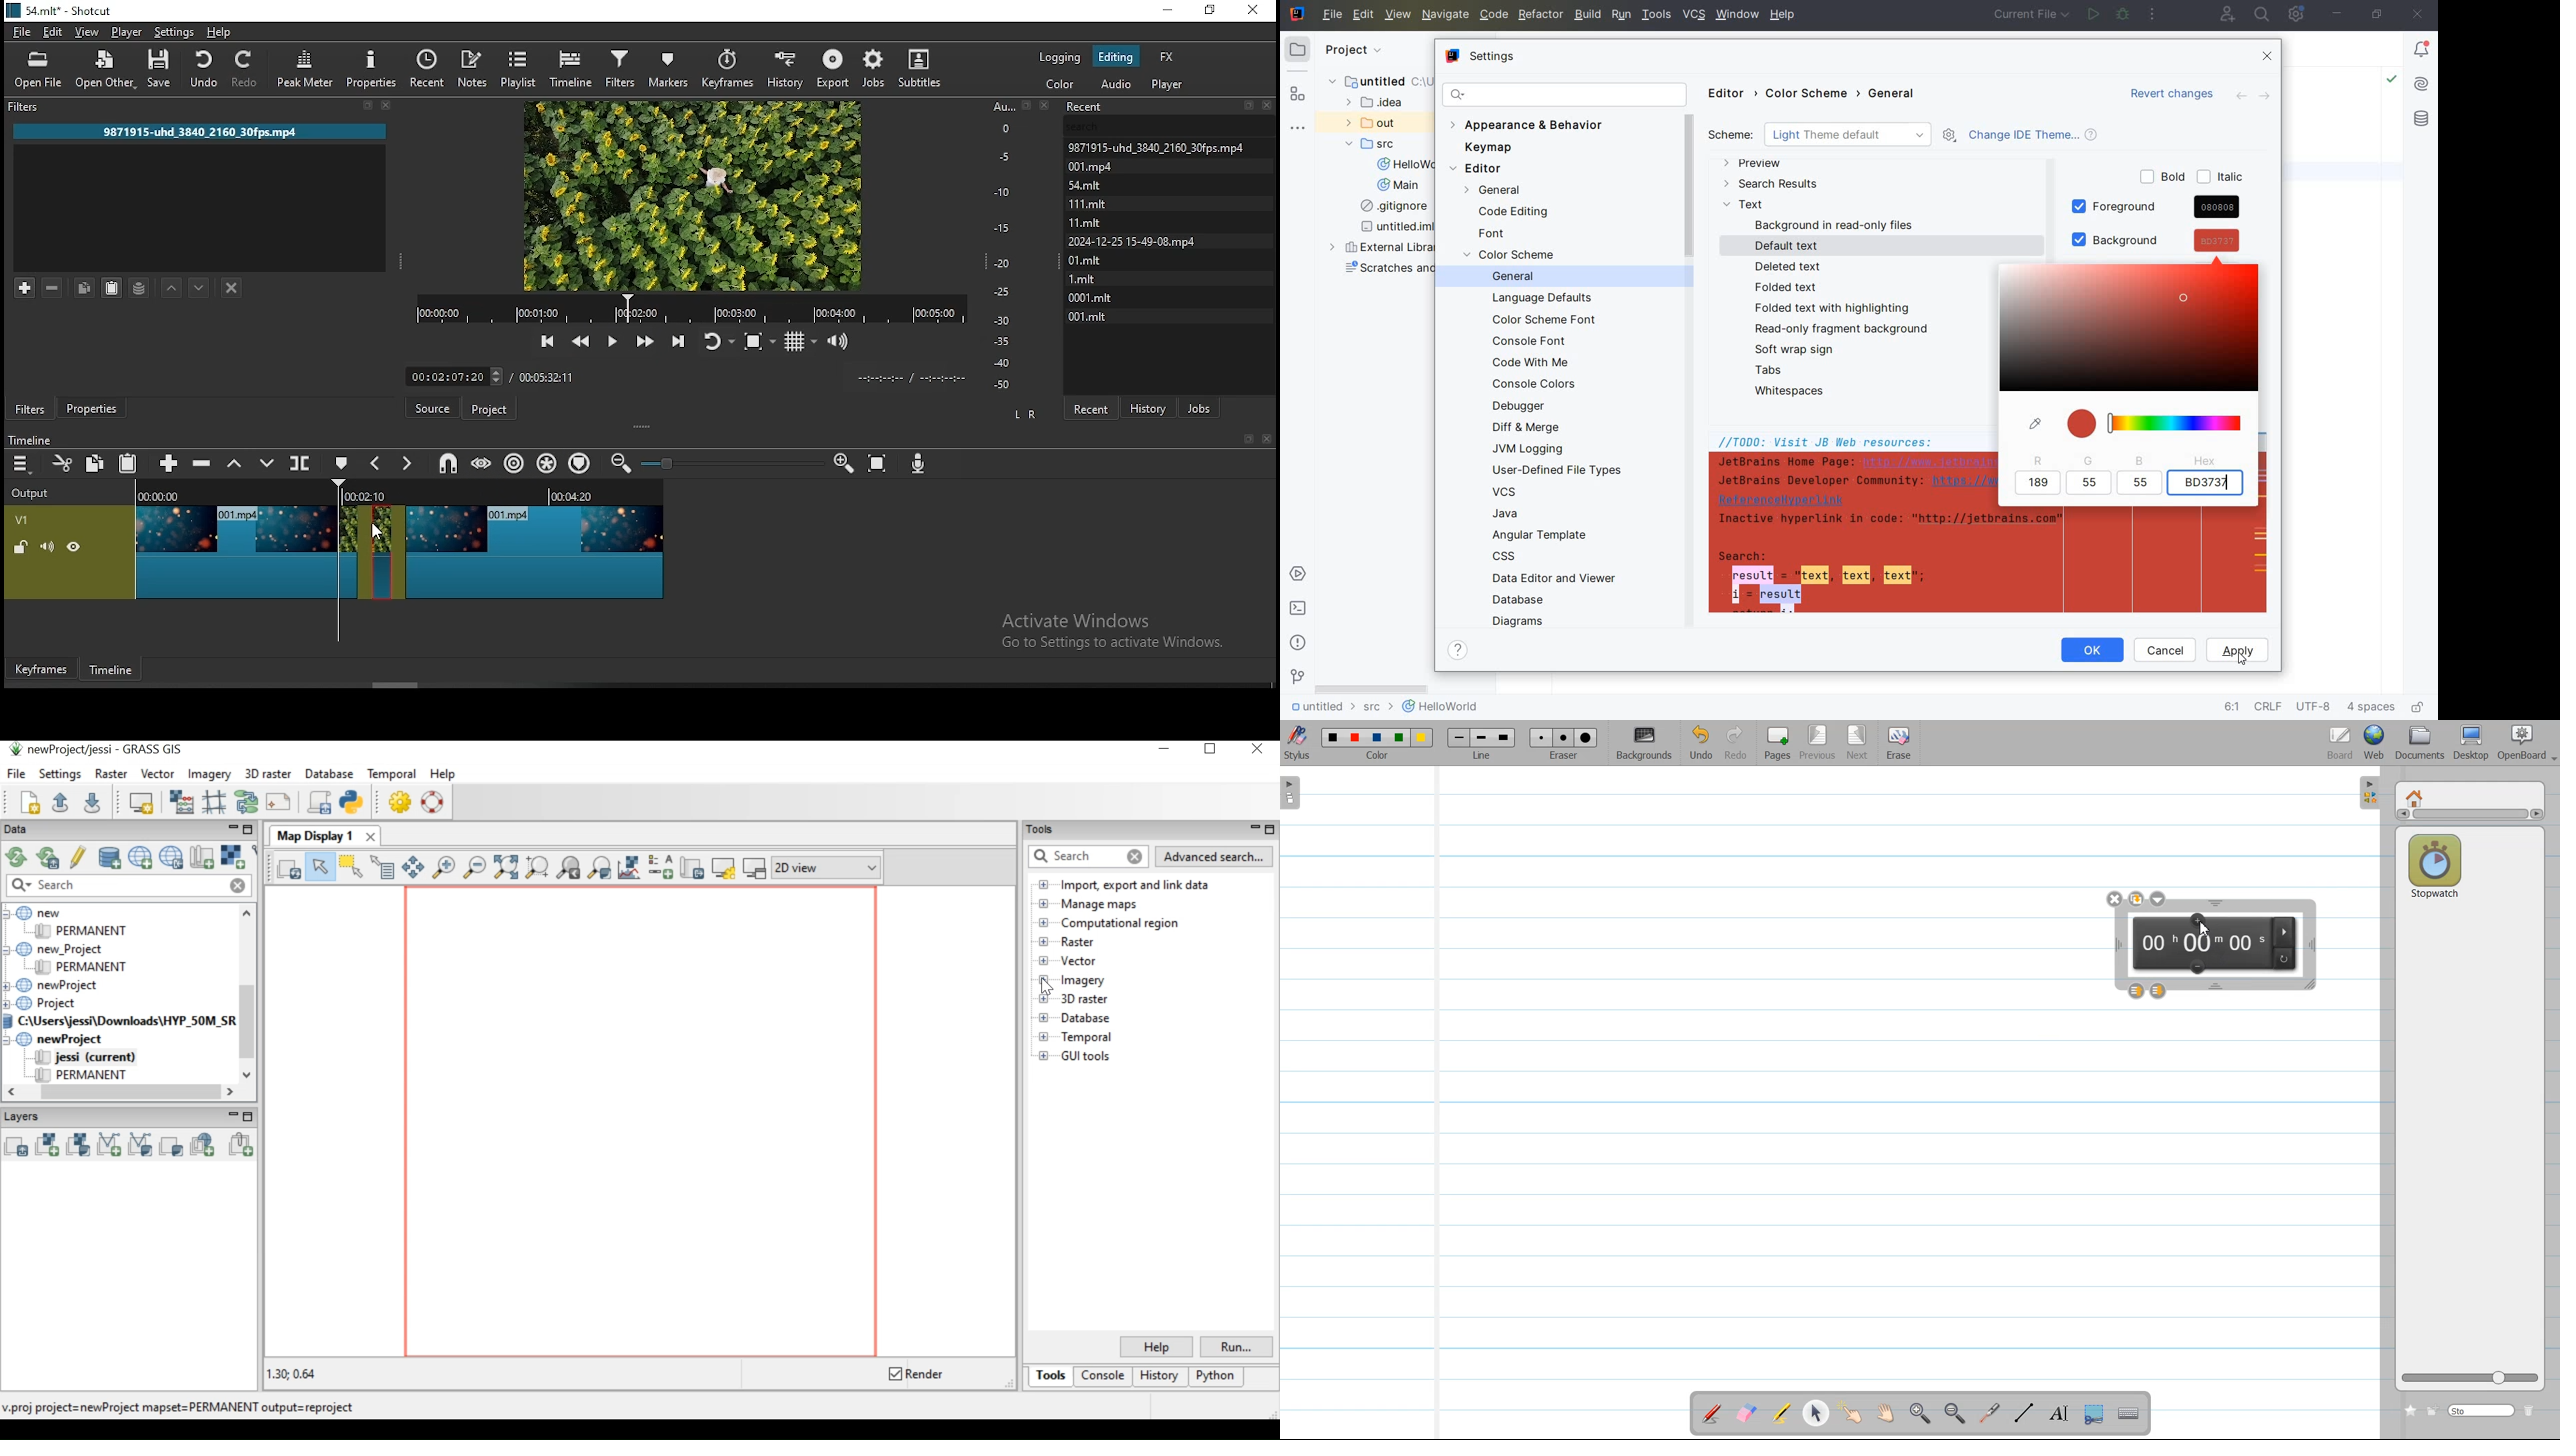 The image size is (2576, 1456). I want to click on zoom timeline to fit, so click(880, 465).